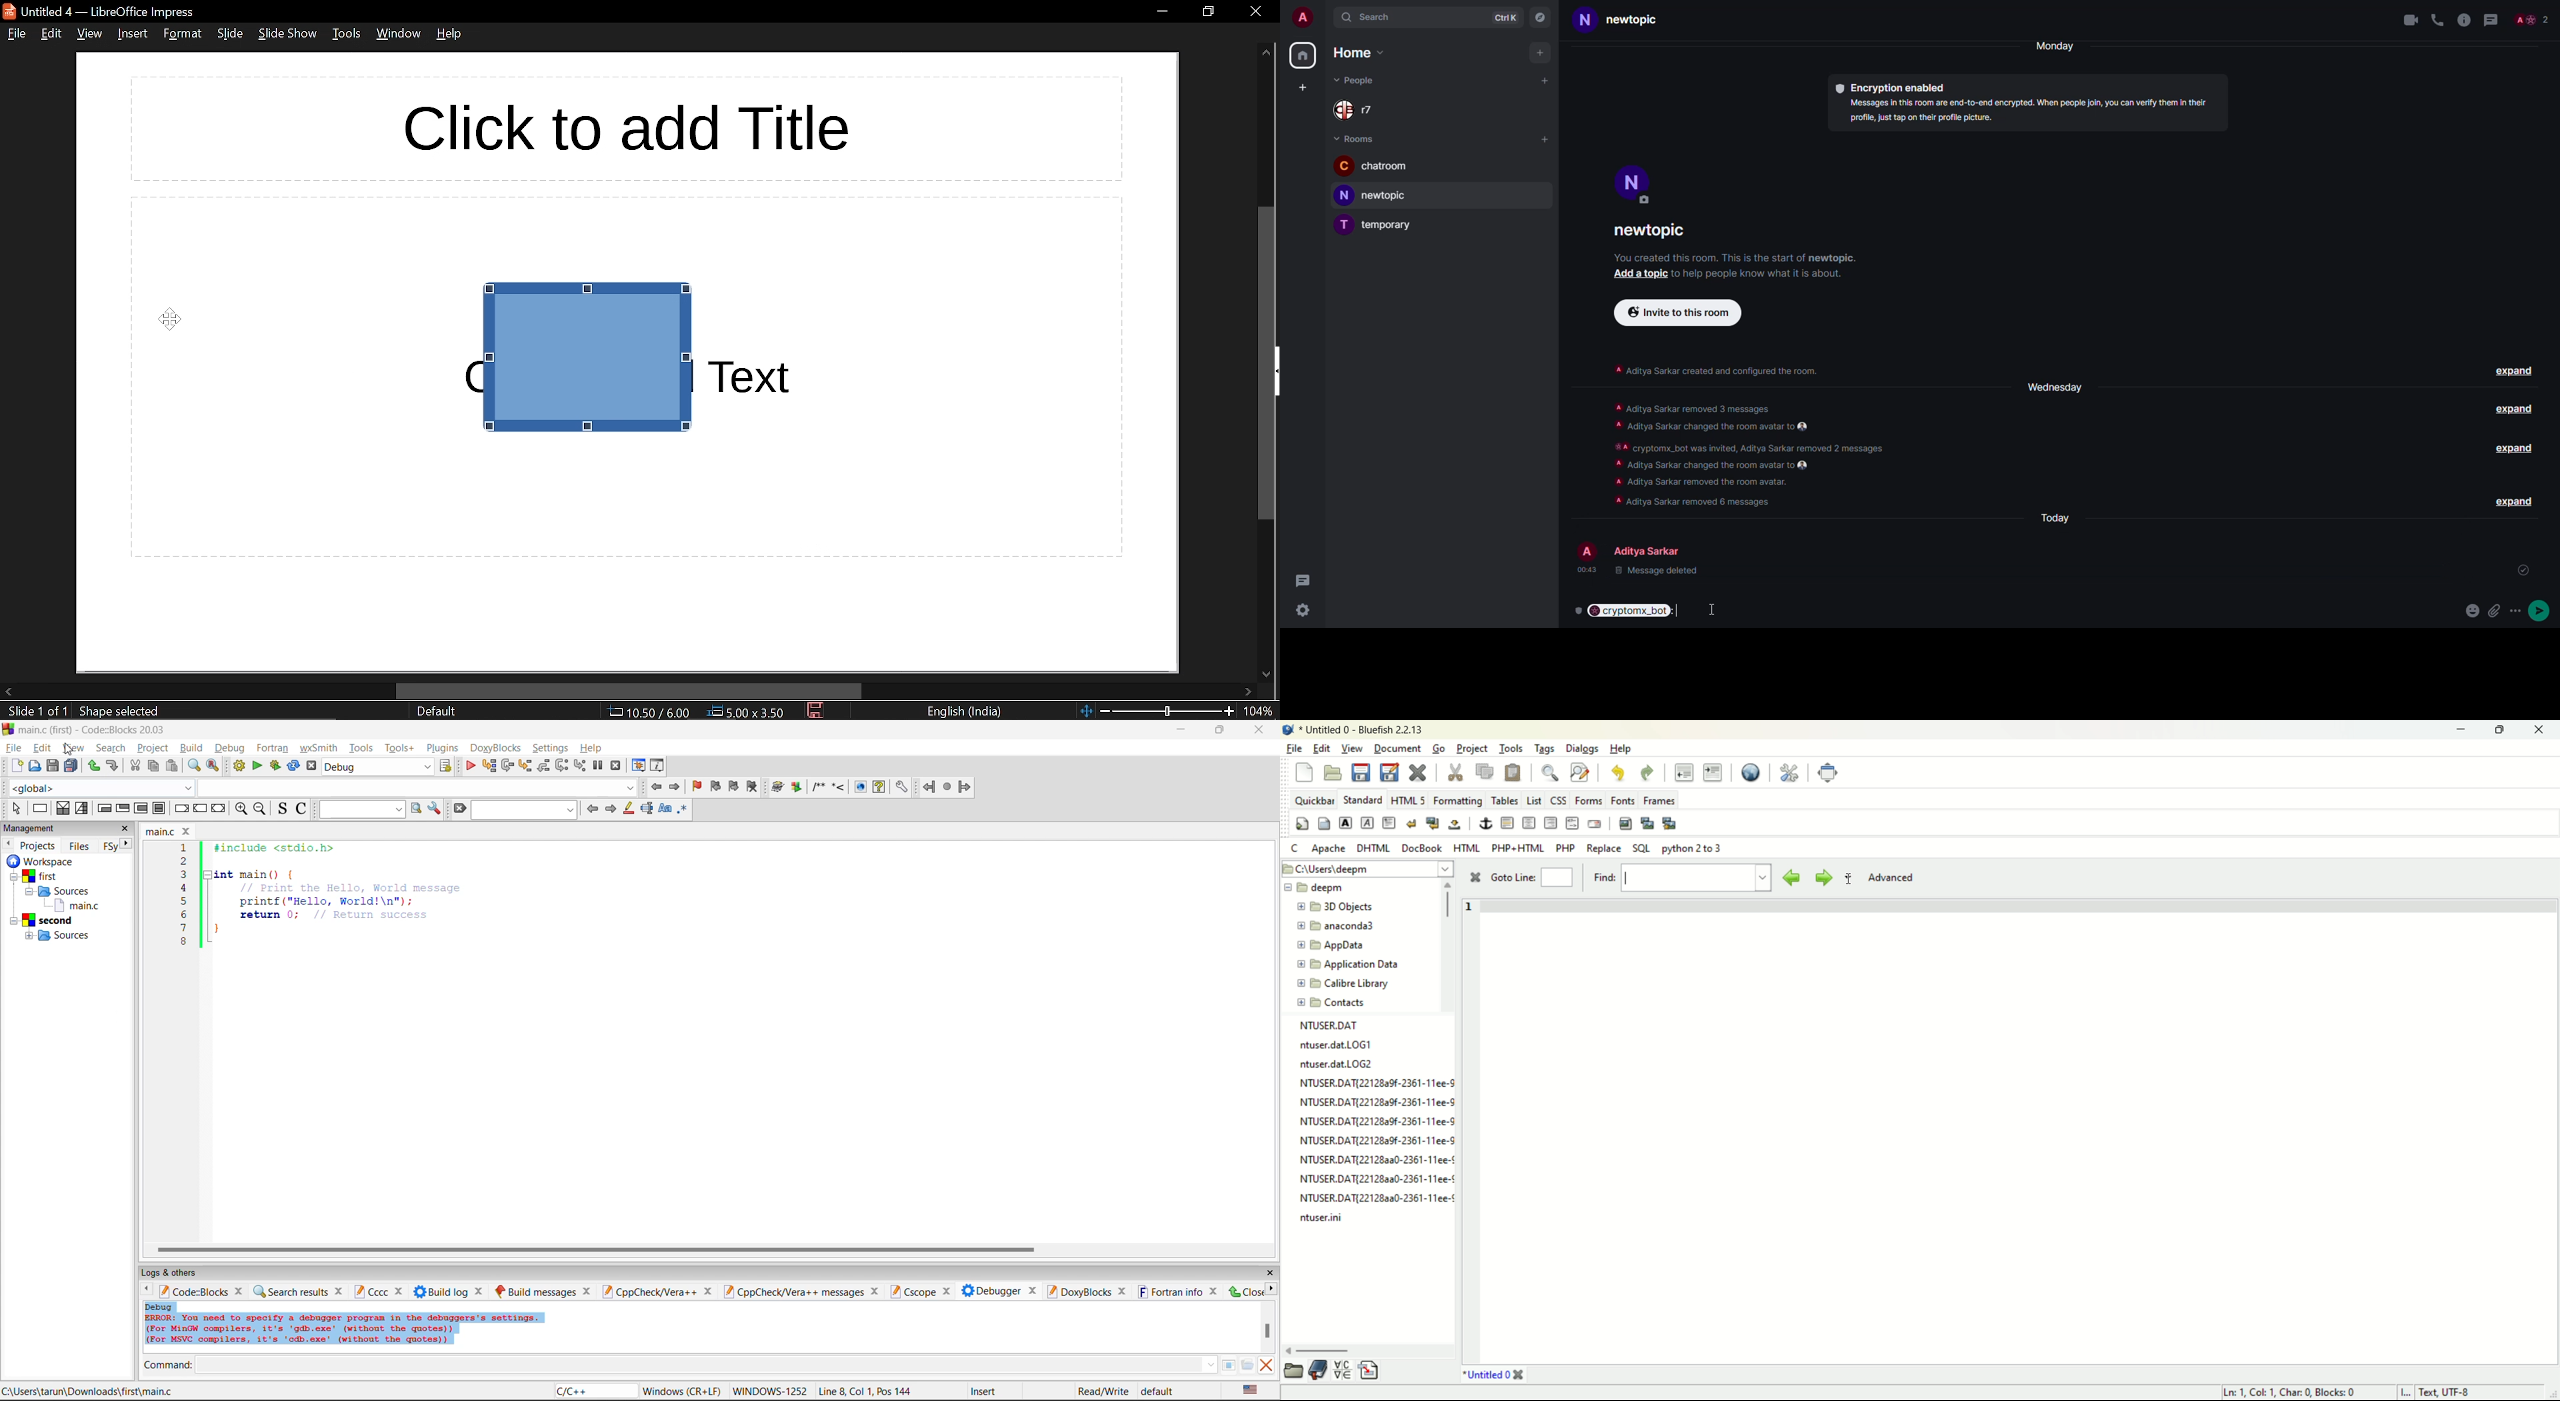  What do you see at coordinates (1679, 313) in the screenshot?
I see `invite to this room` at bounding box center [1679, 313].